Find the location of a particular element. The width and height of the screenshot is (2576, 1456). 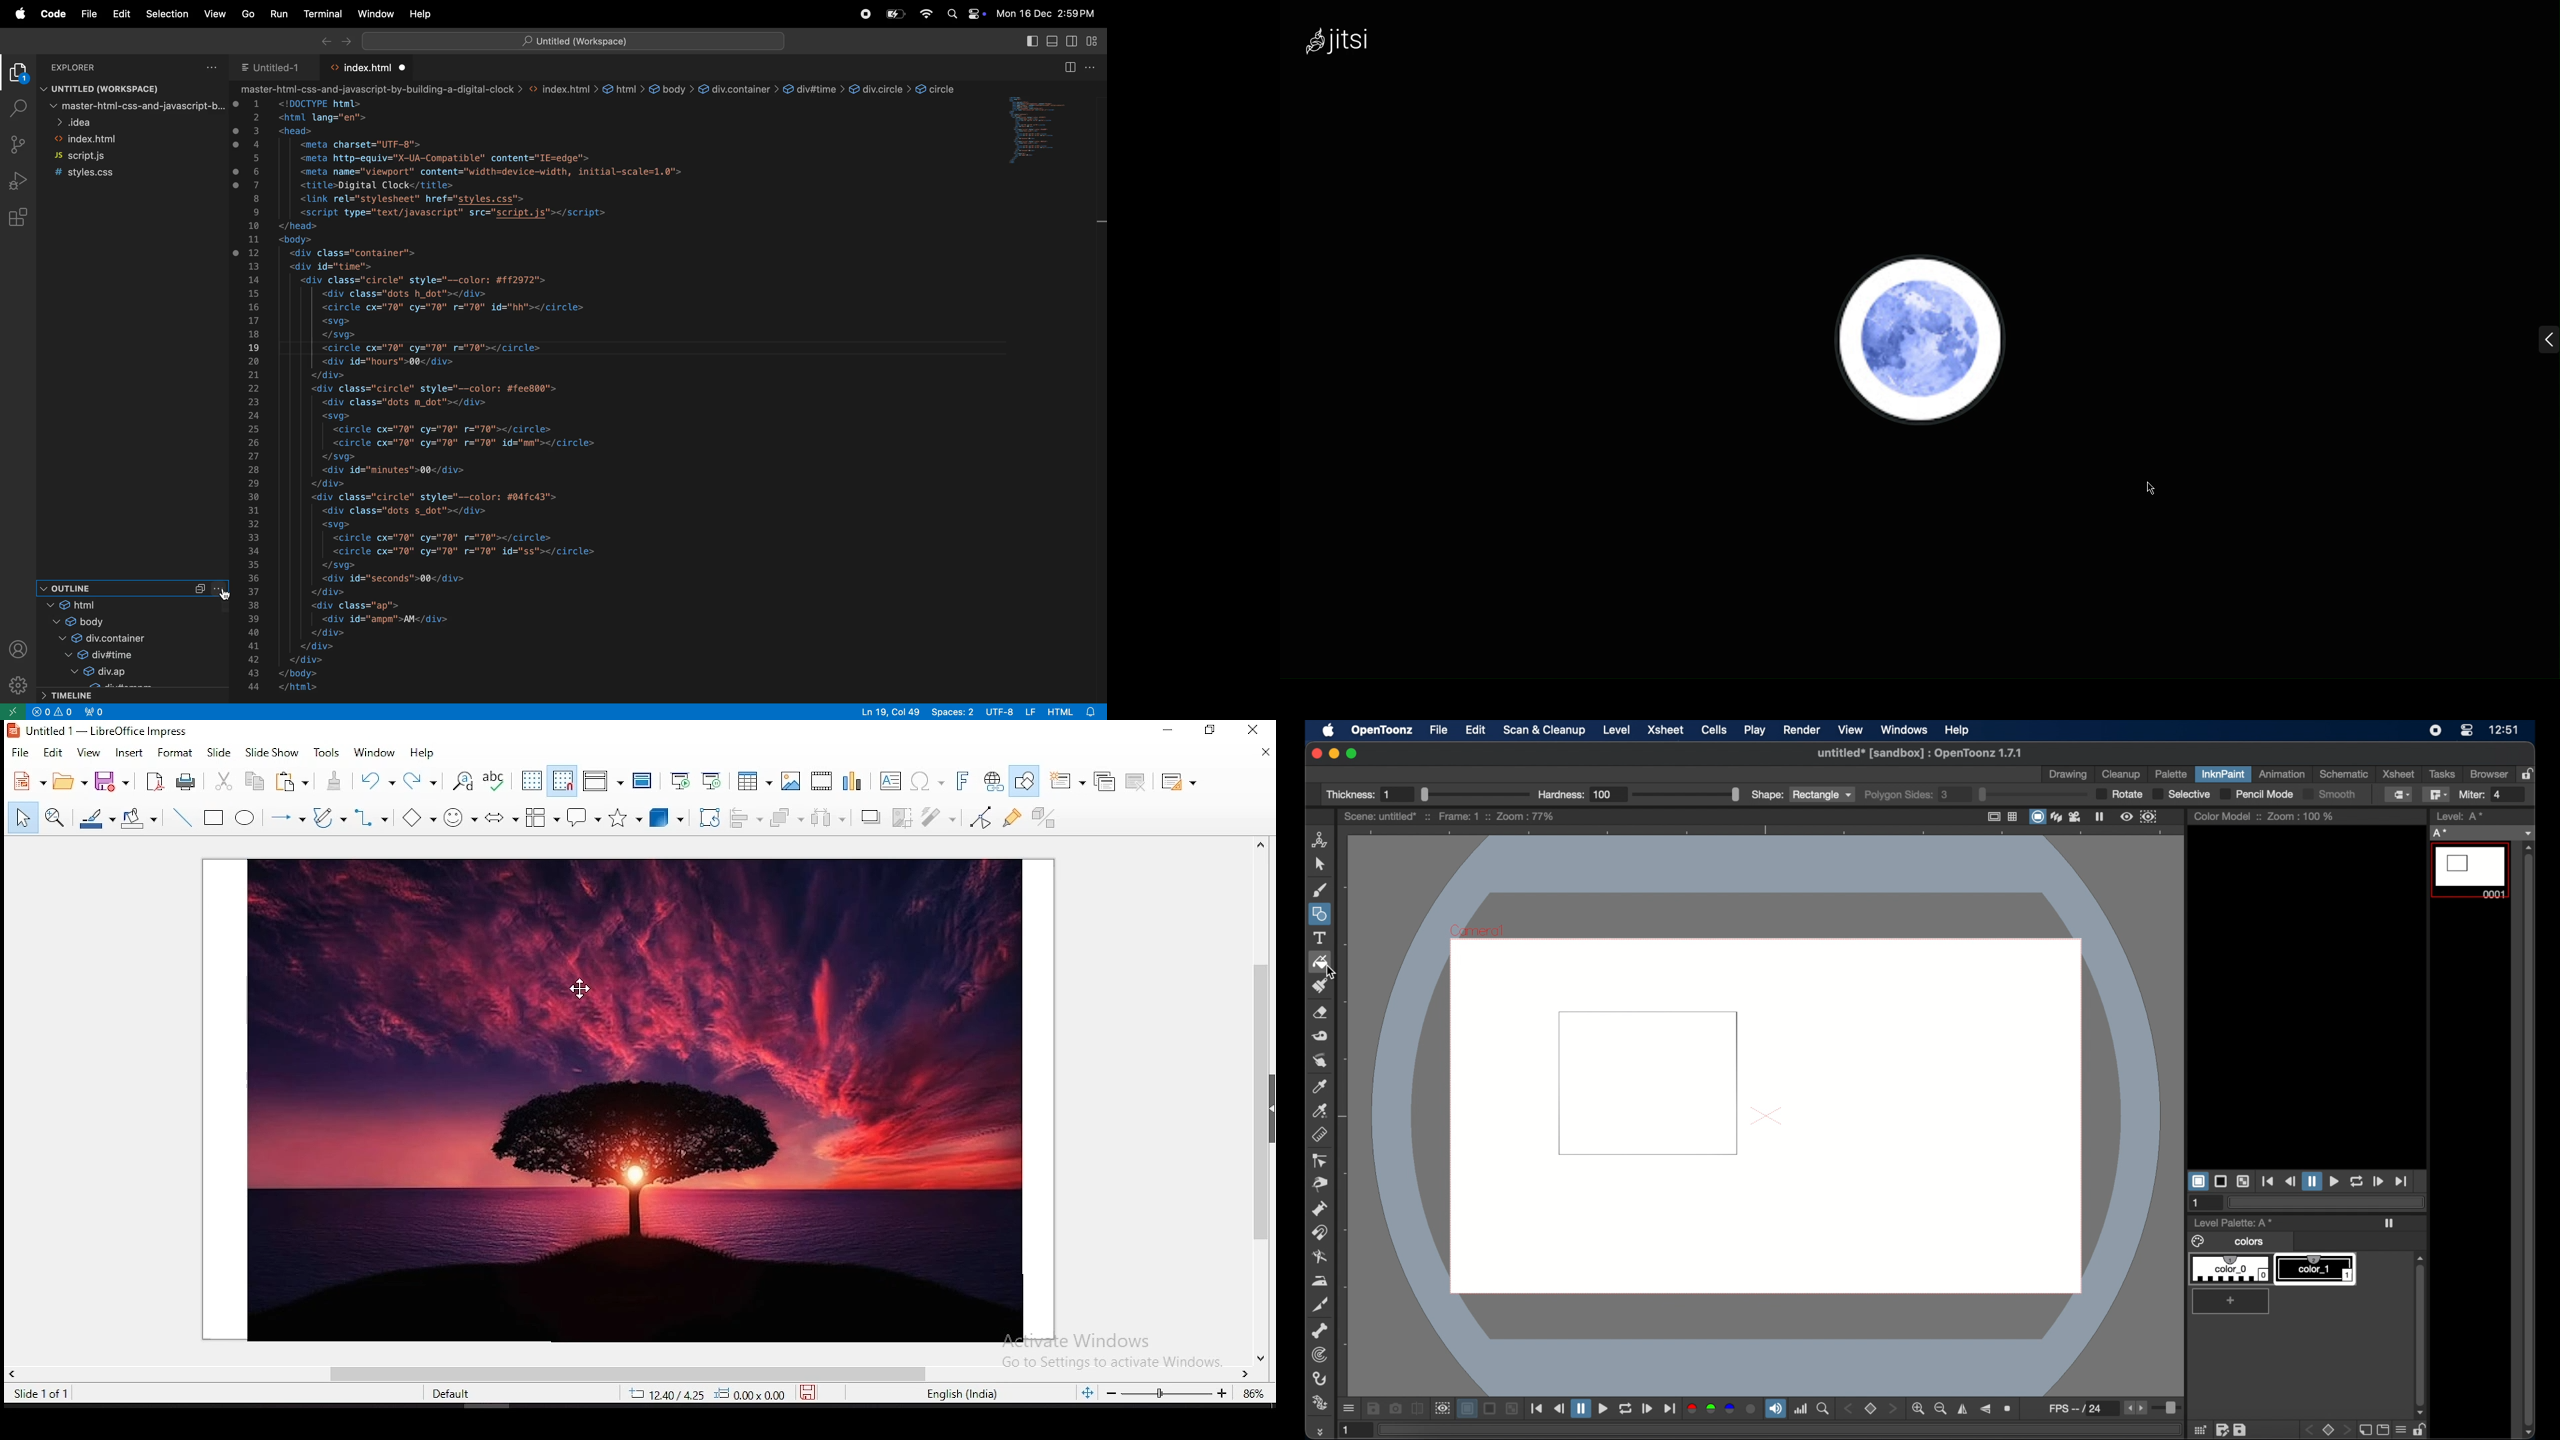

toggle point edit mode is located at coordinates (980, 817).